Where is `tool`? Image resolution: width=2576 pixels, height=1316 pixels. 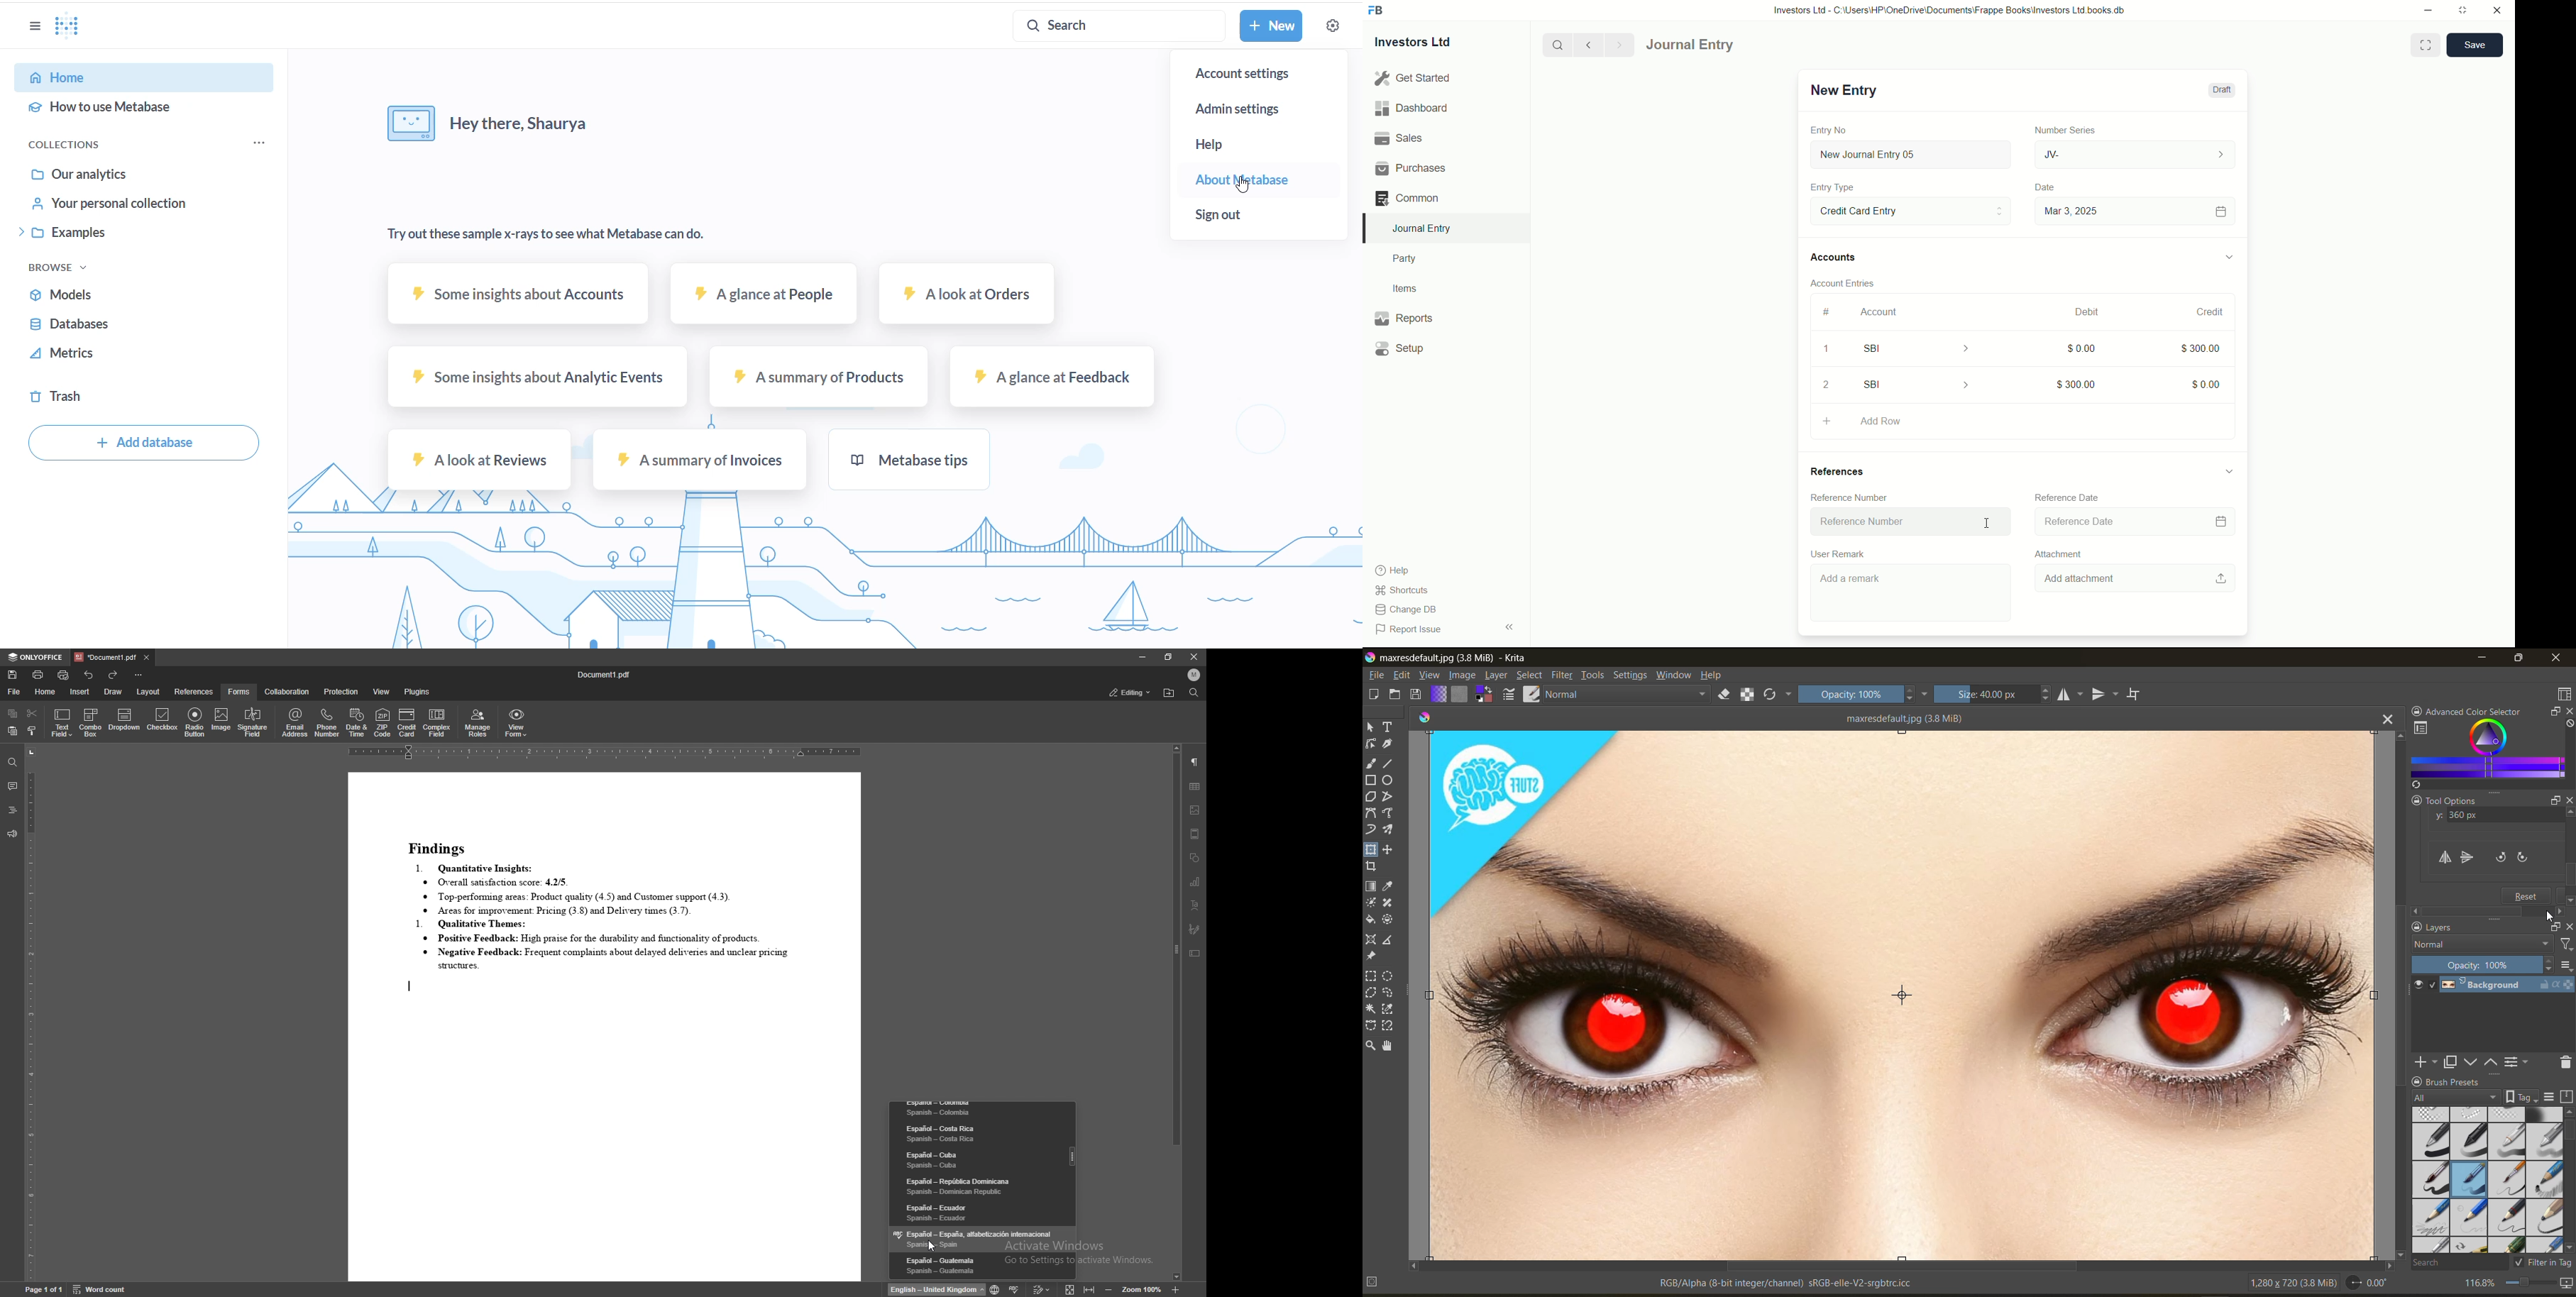
tool is located at coordinates (1389, 993).